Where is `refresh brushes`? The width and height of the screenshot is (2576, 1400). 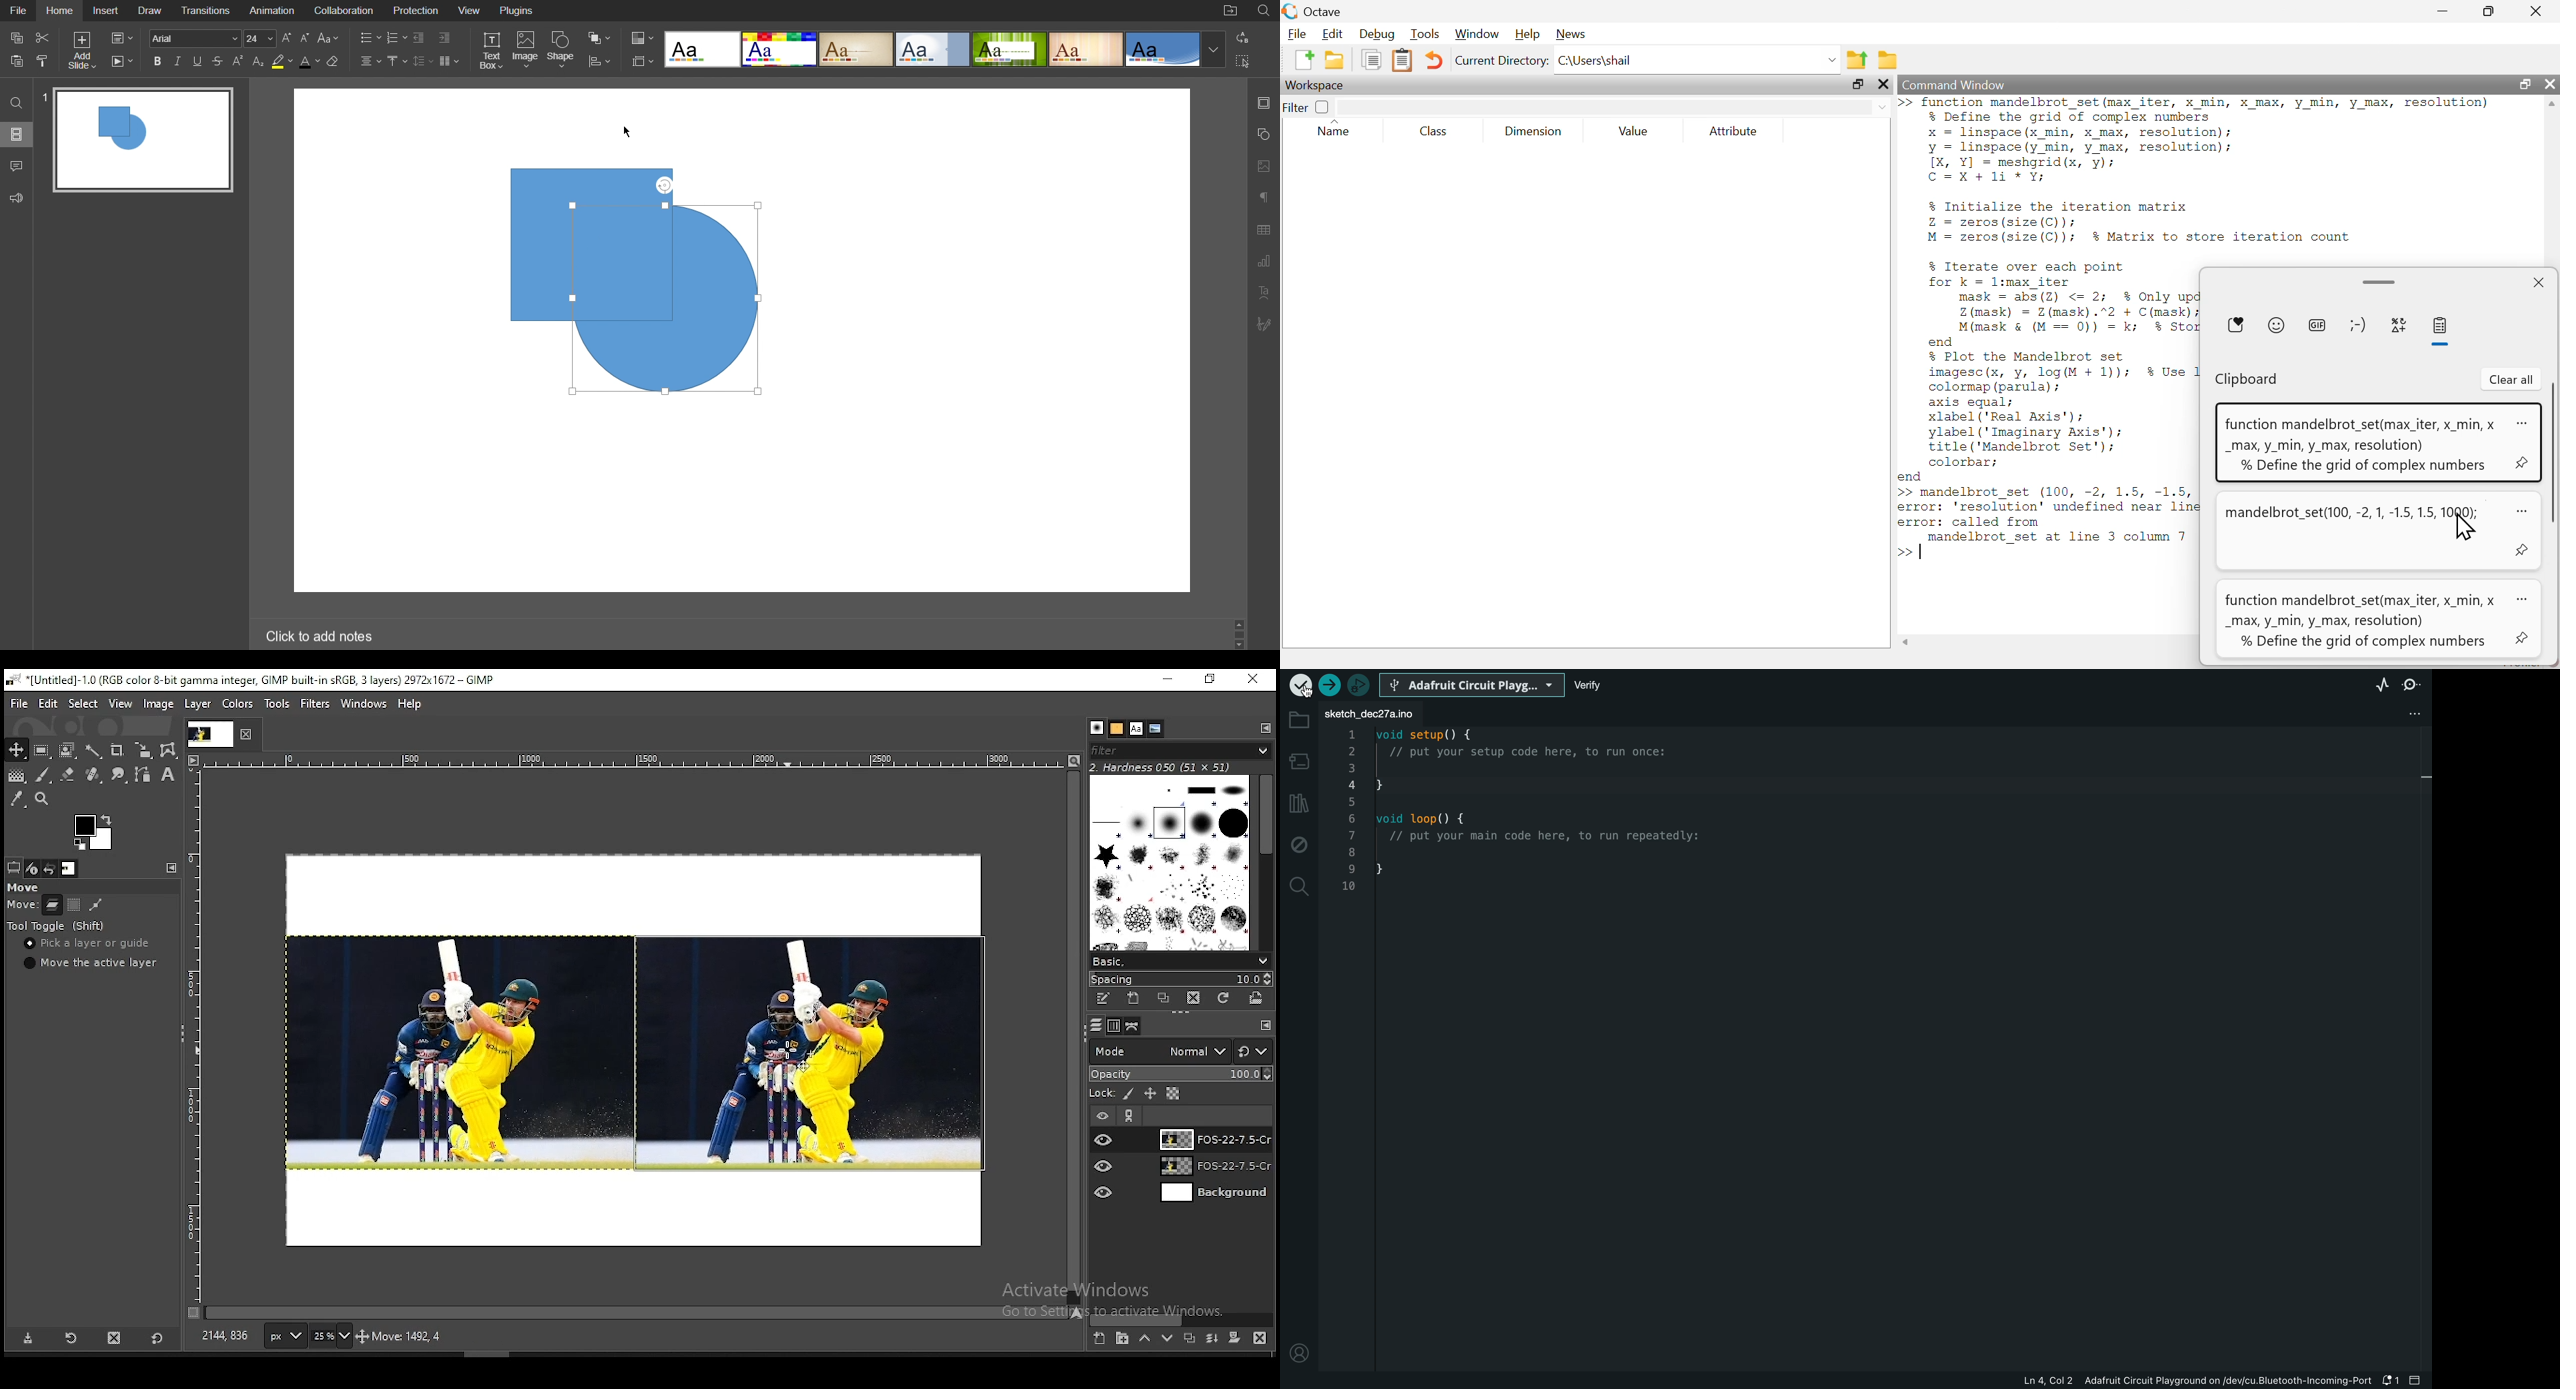 refresh brushes is located at coordinates (1225, 998).